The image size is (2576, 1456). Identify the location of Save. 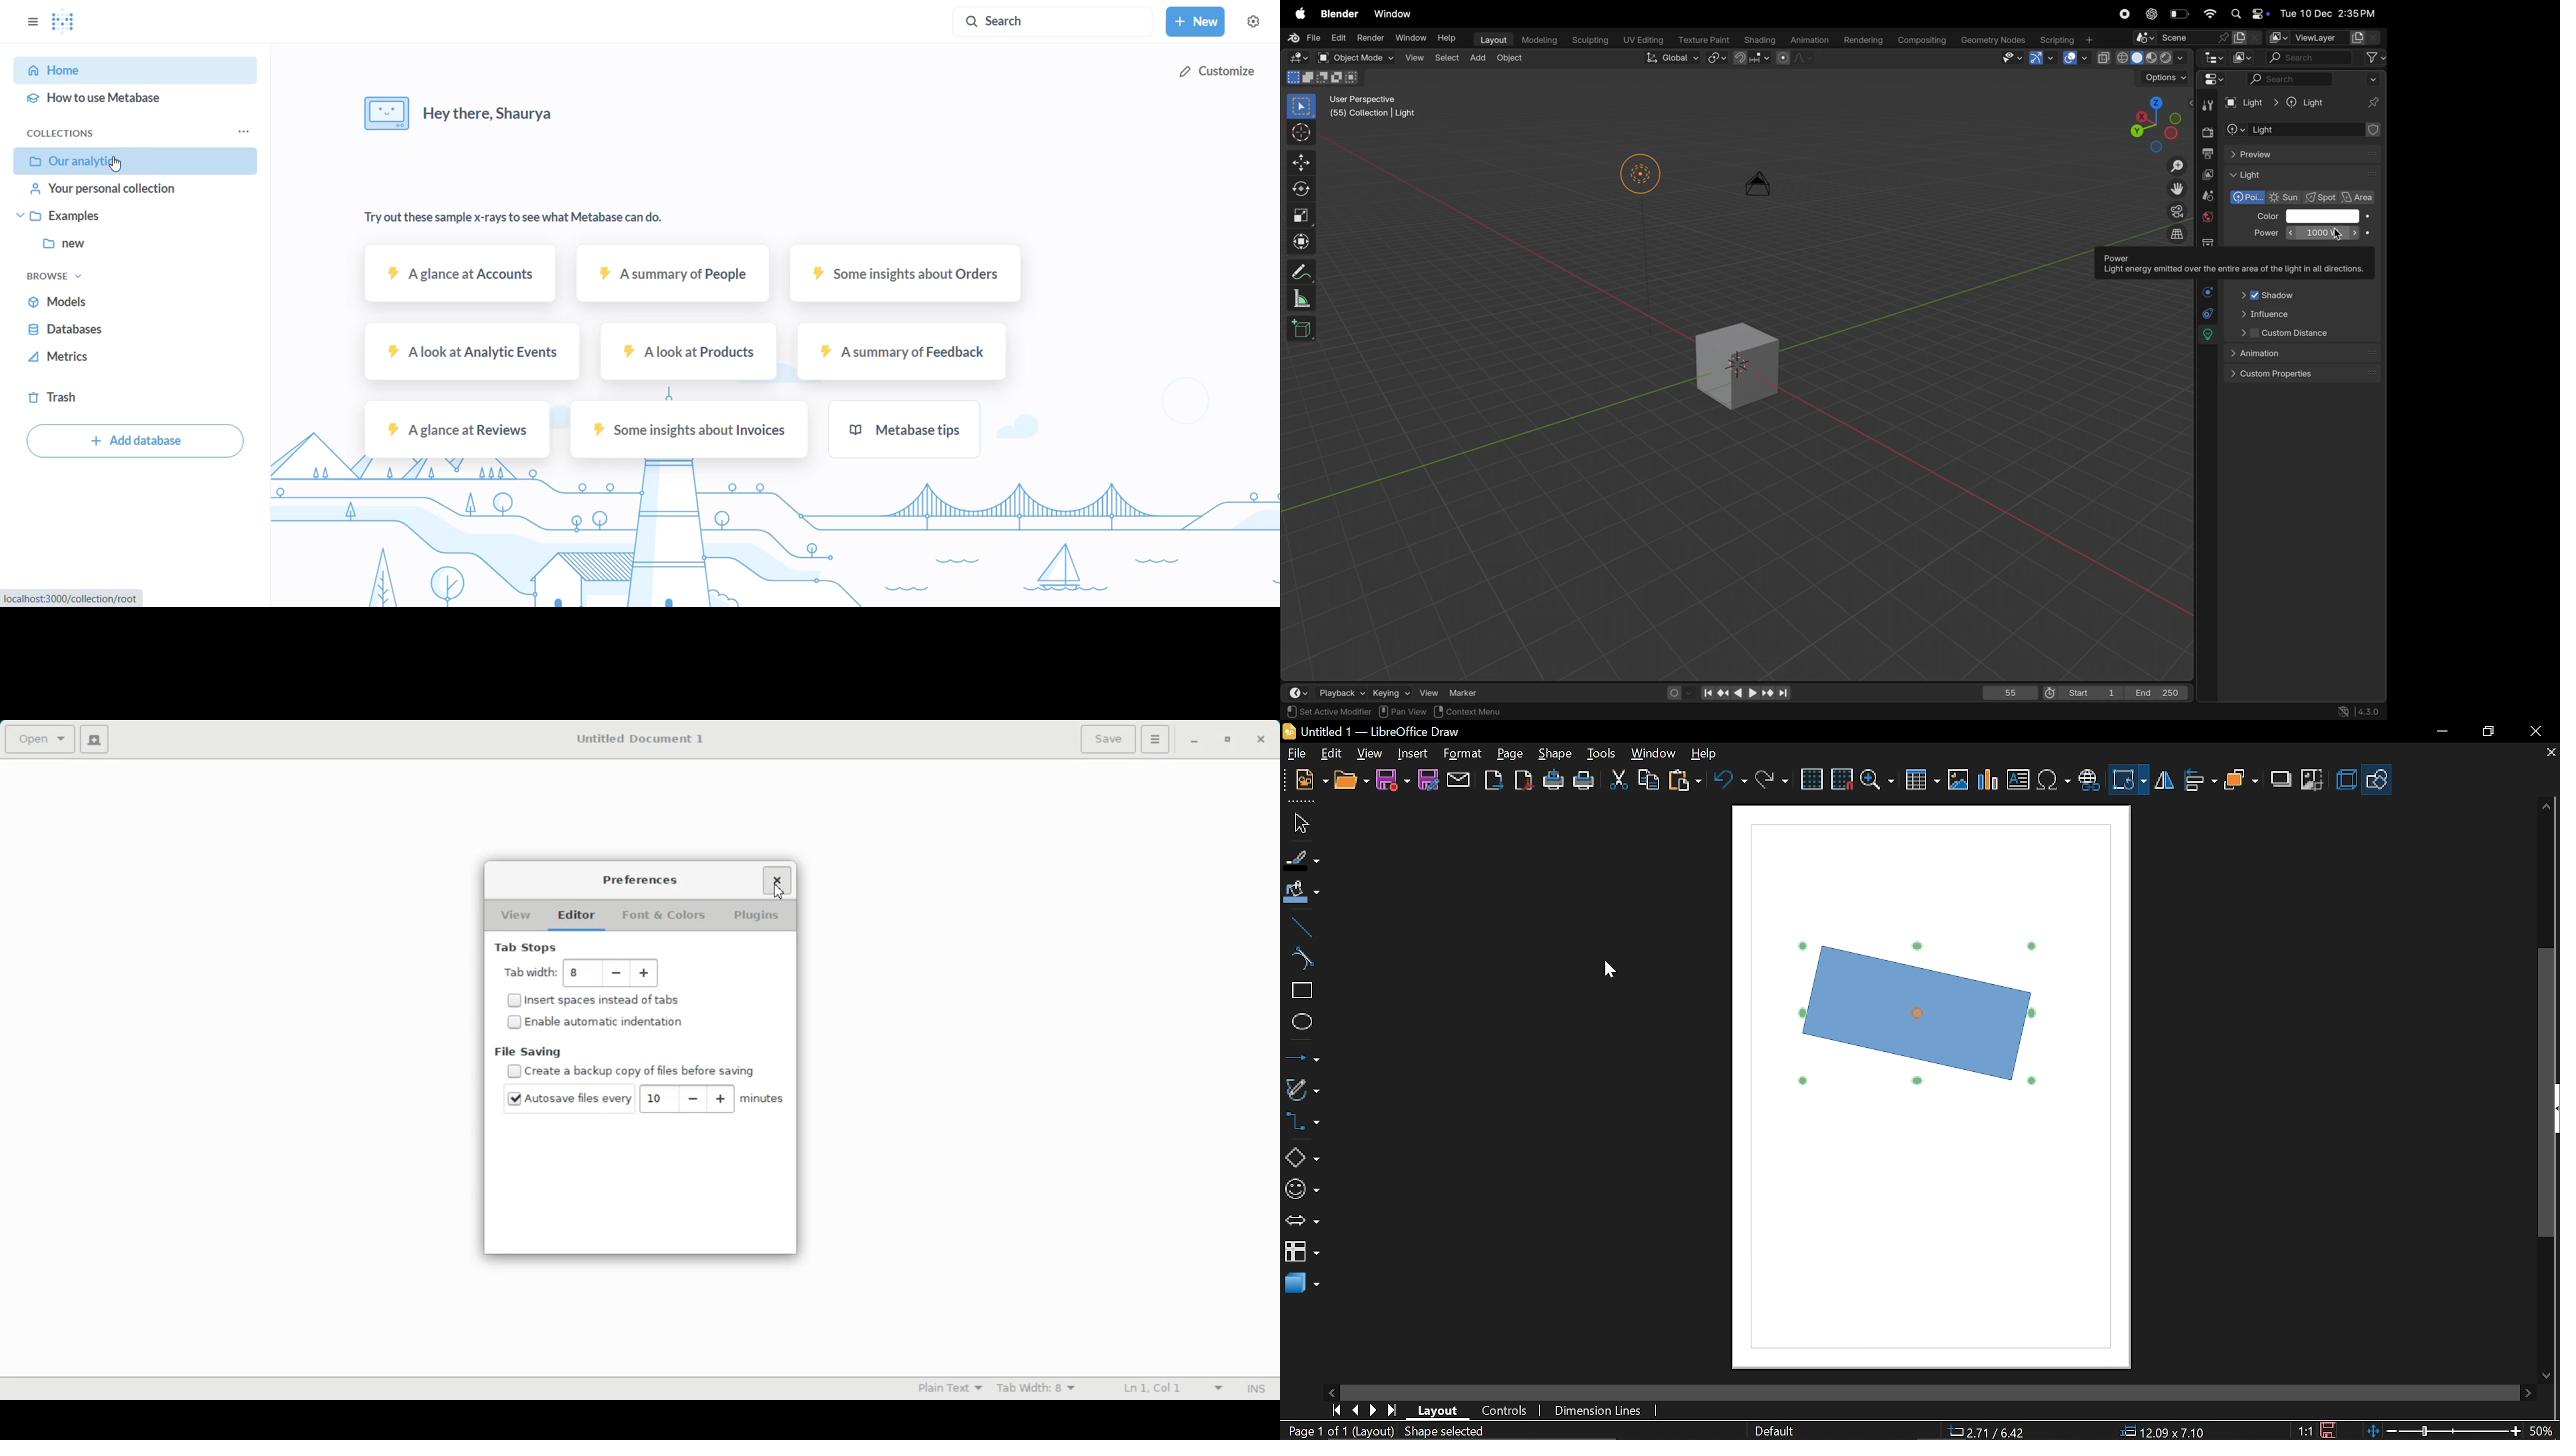
(1392, 780).